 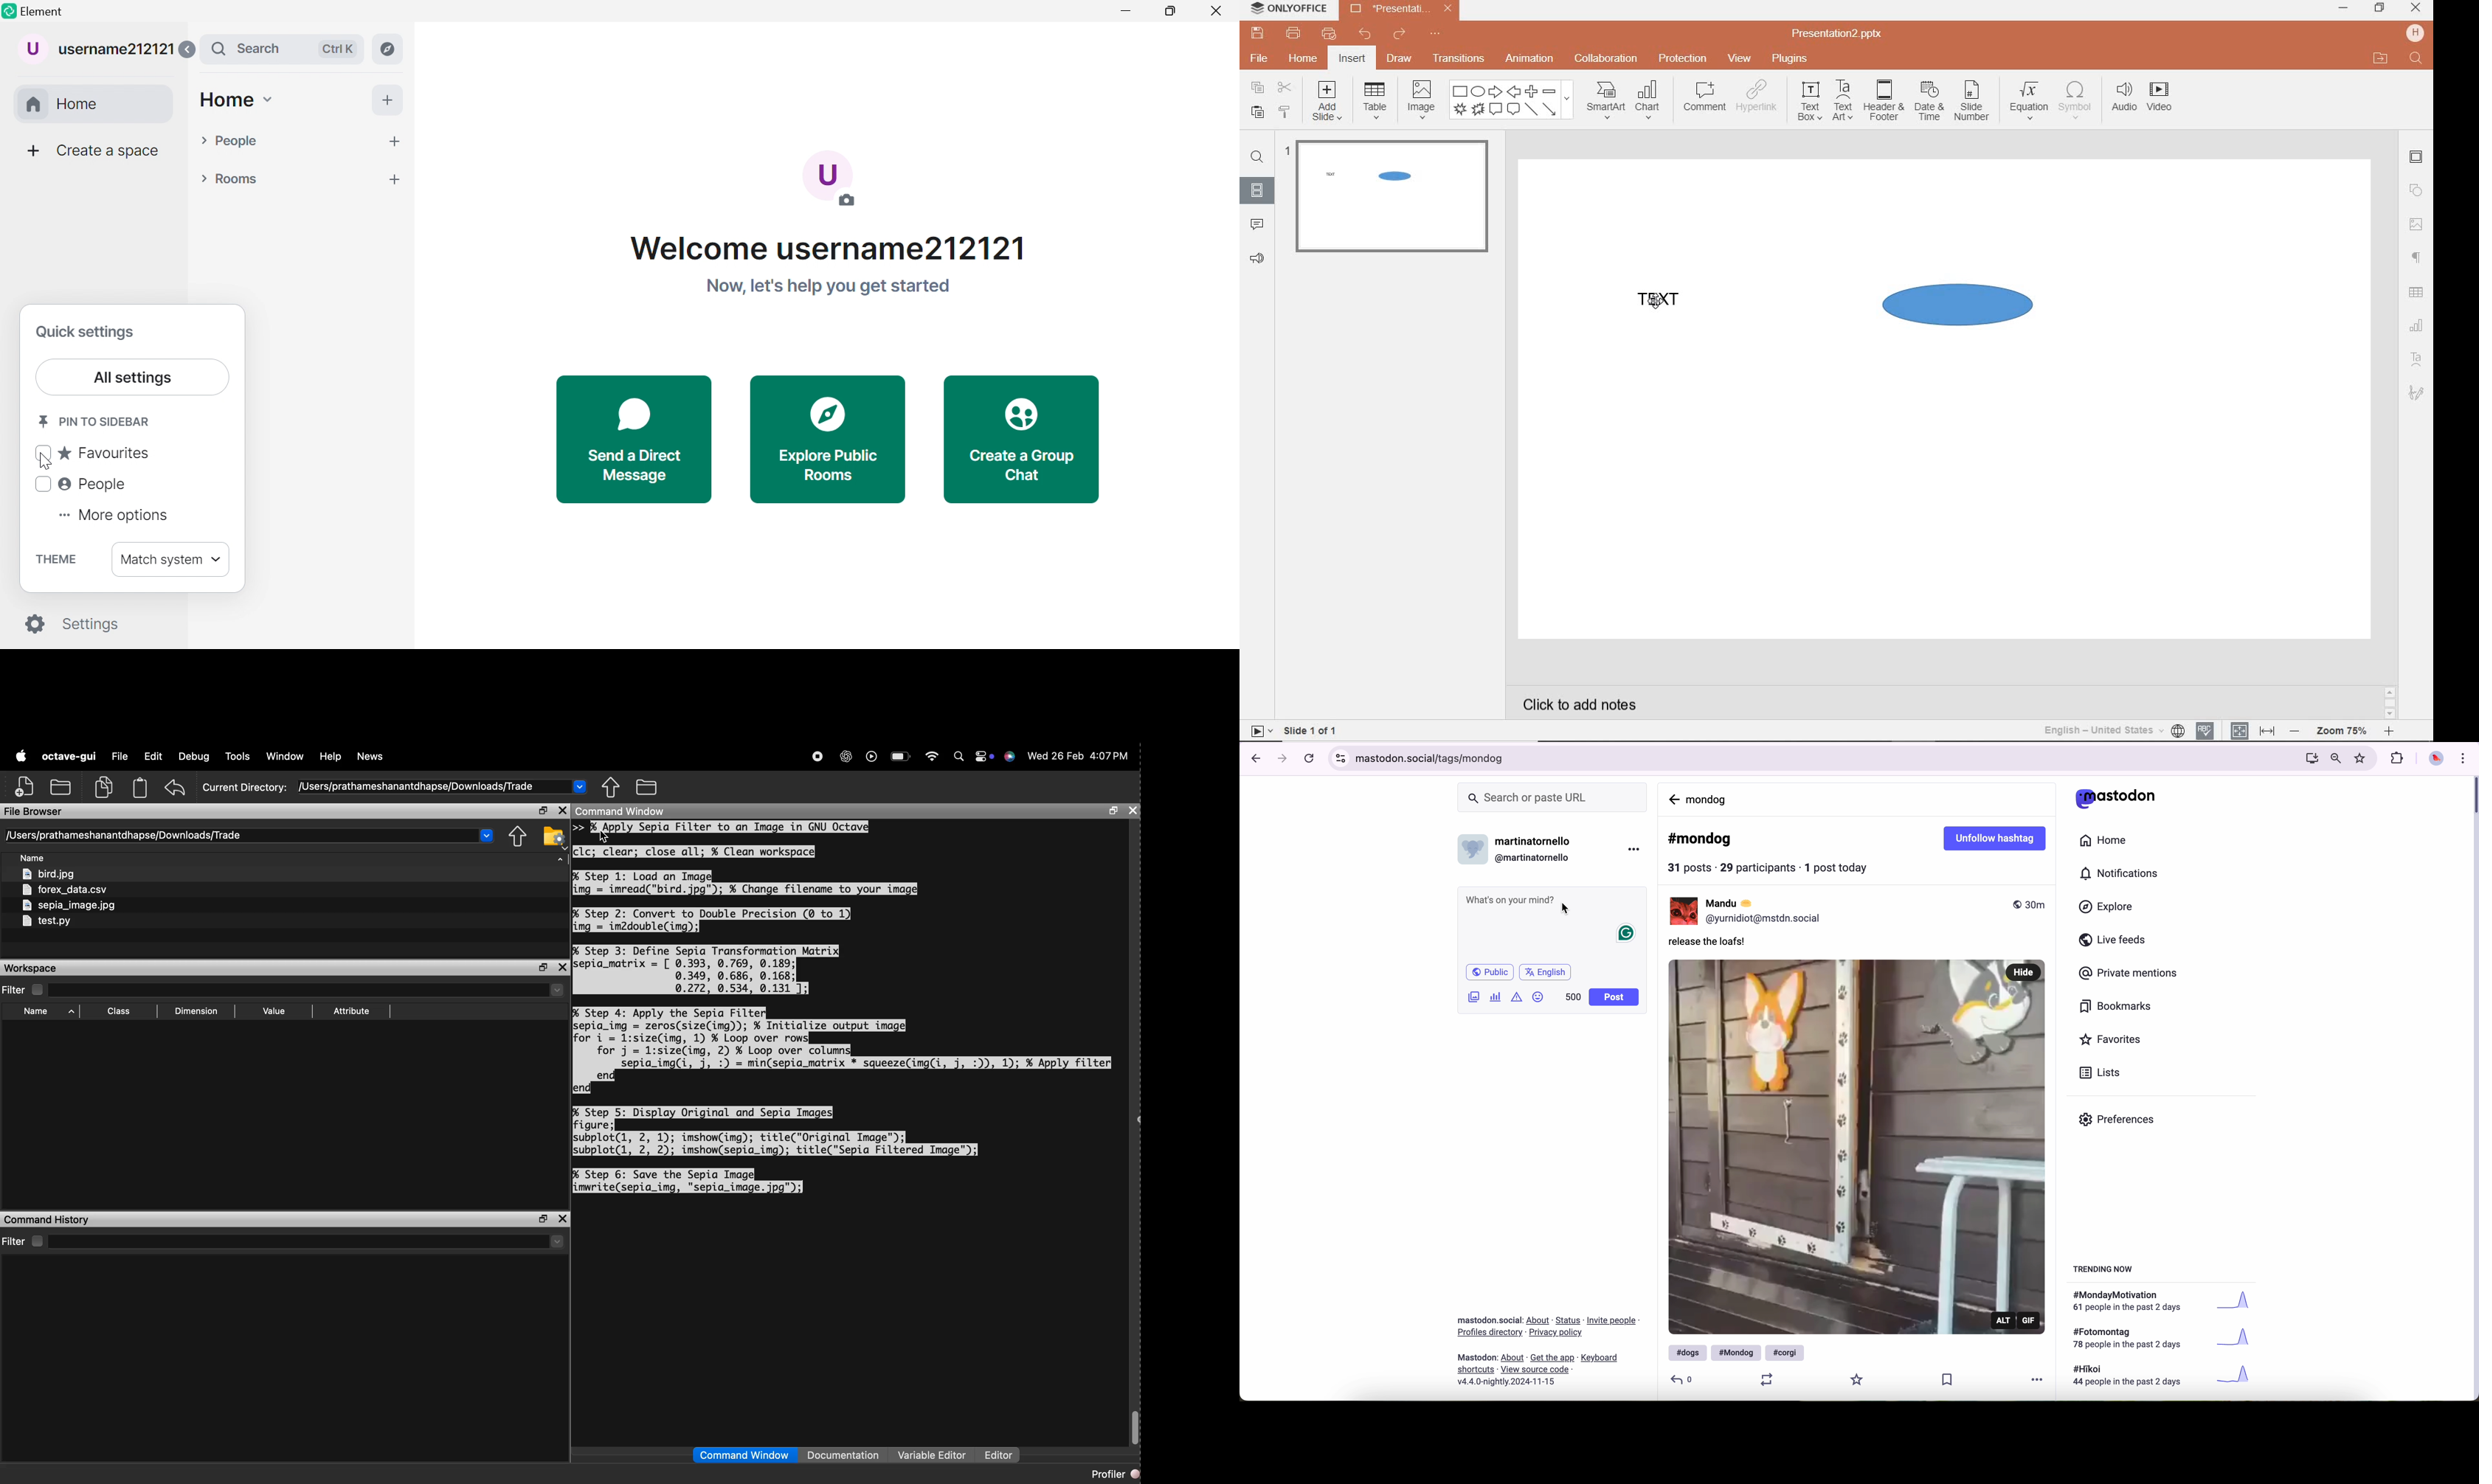 What do you see at coordinates (2379, 56) in the screenshot?
I see `OPEN FILE LOCATION` at bounding box center [2379, 56].